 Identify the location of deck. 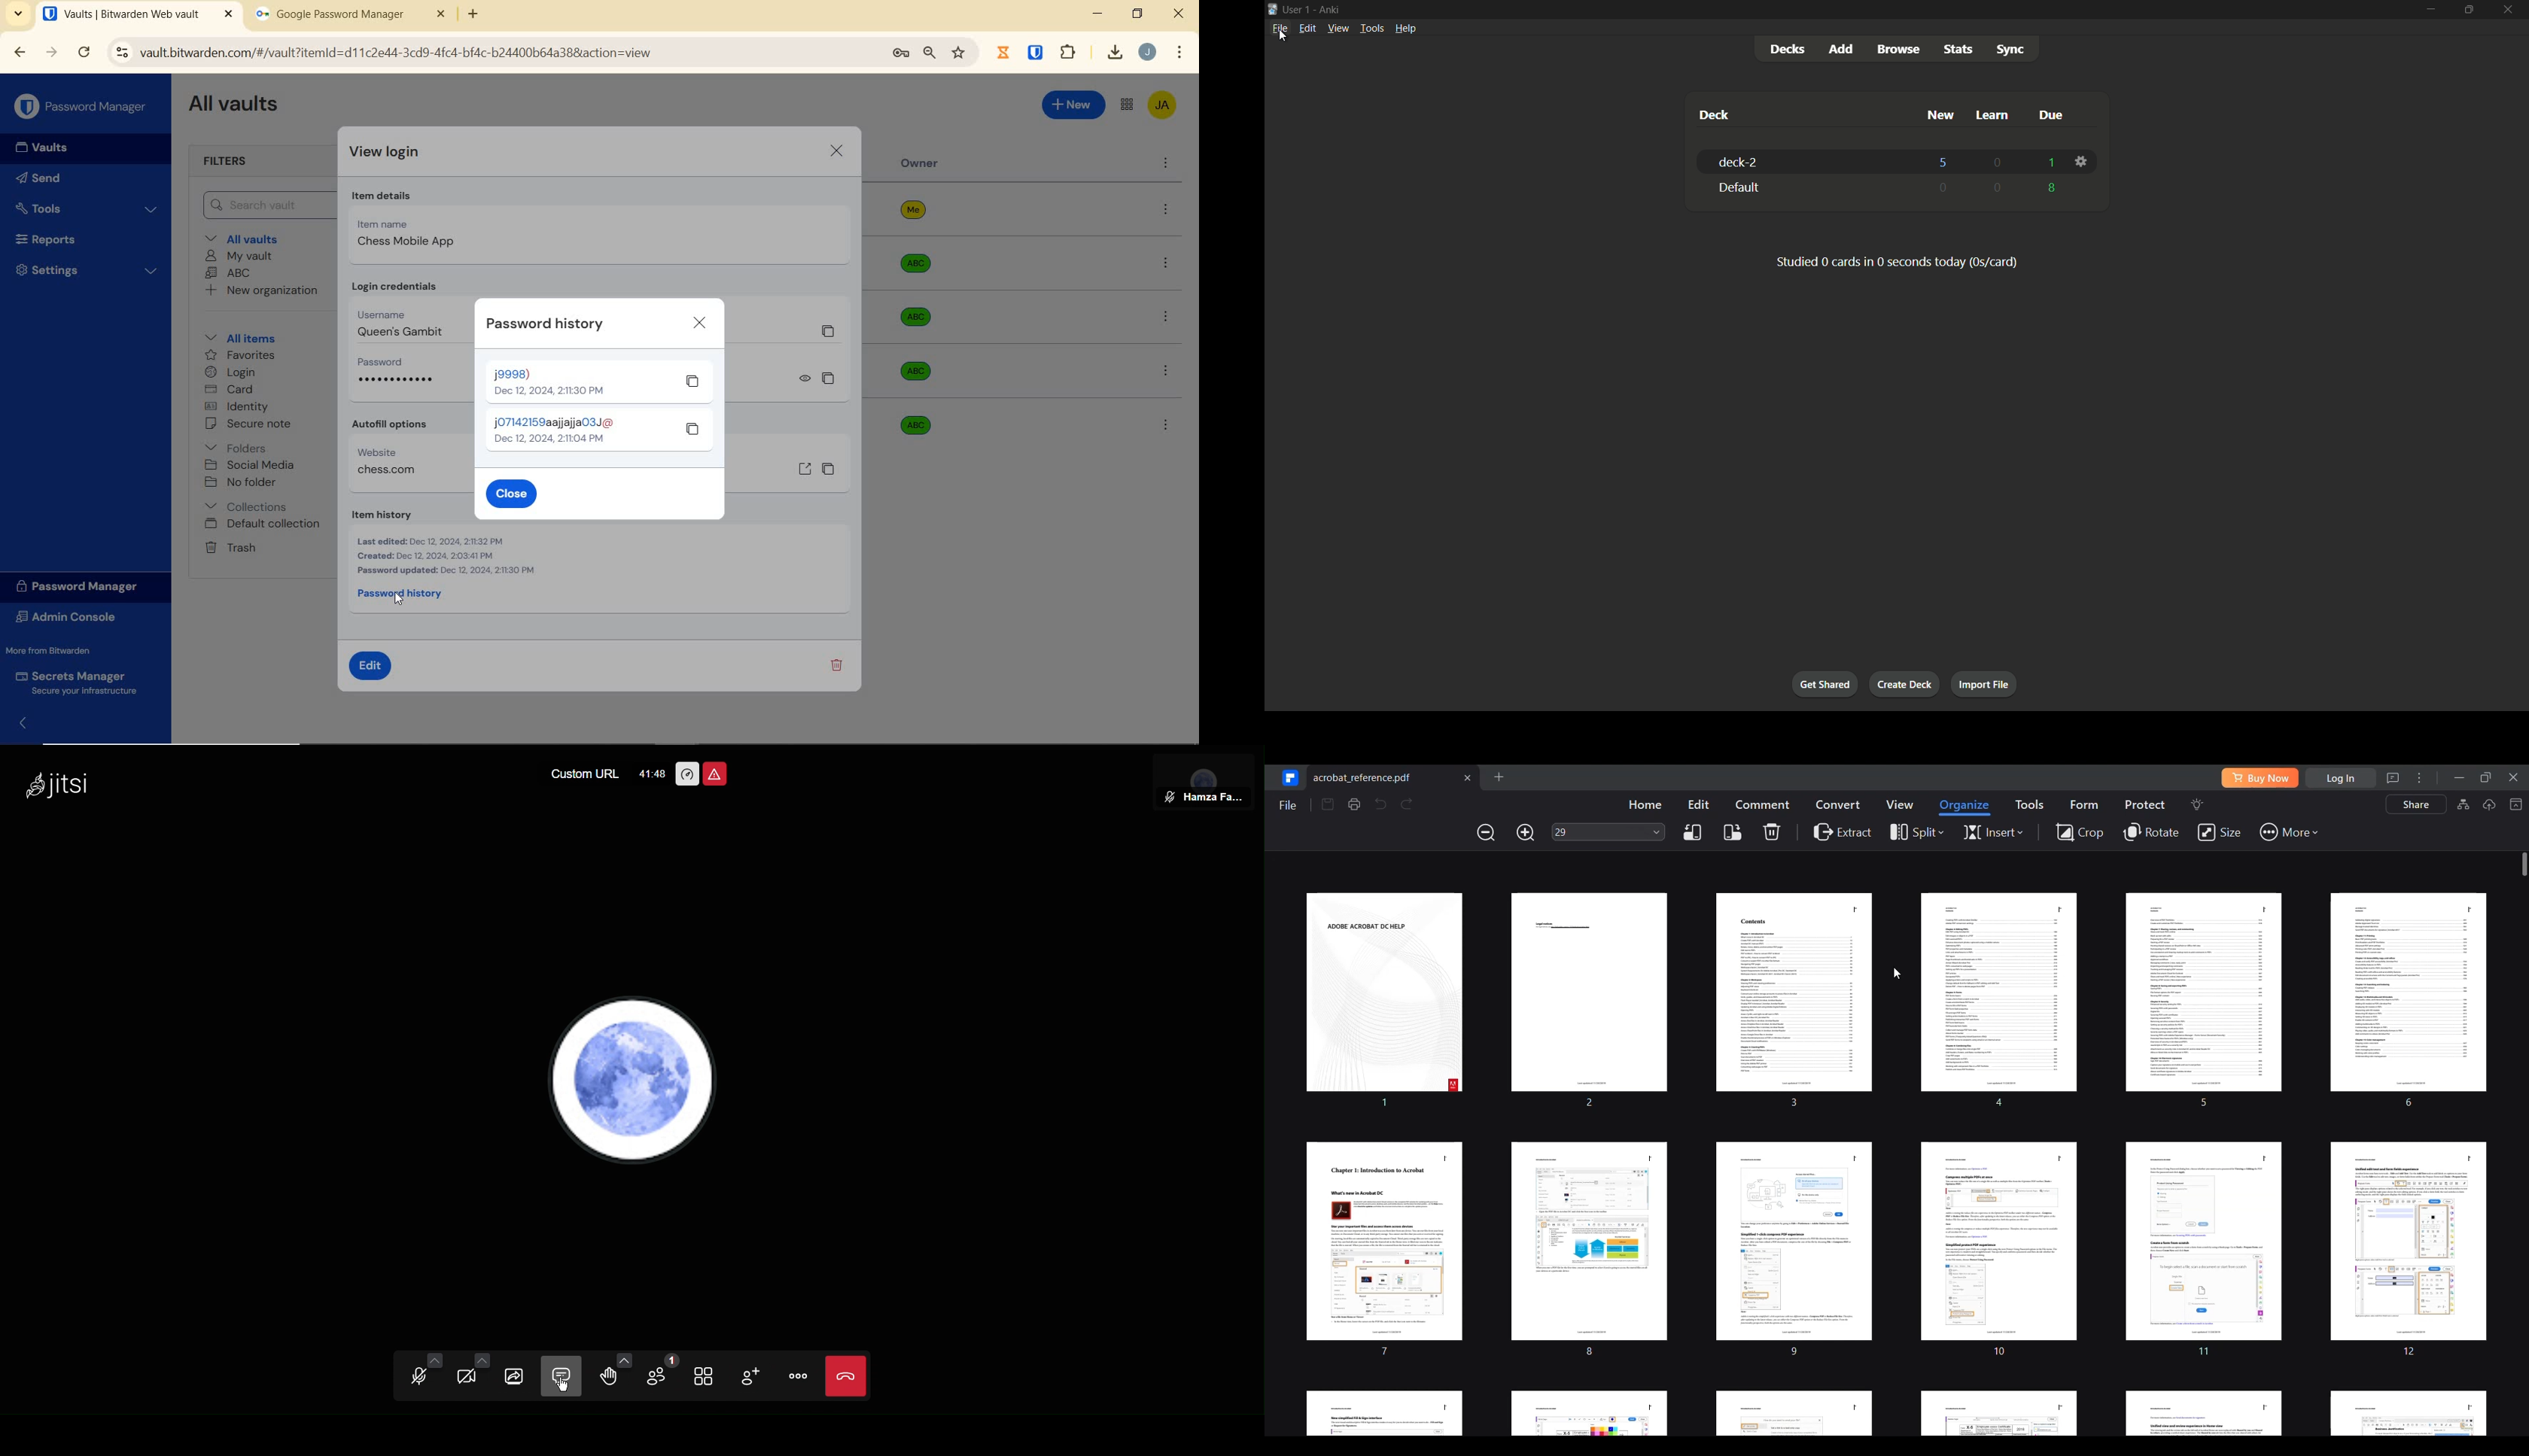
(1714, 115).